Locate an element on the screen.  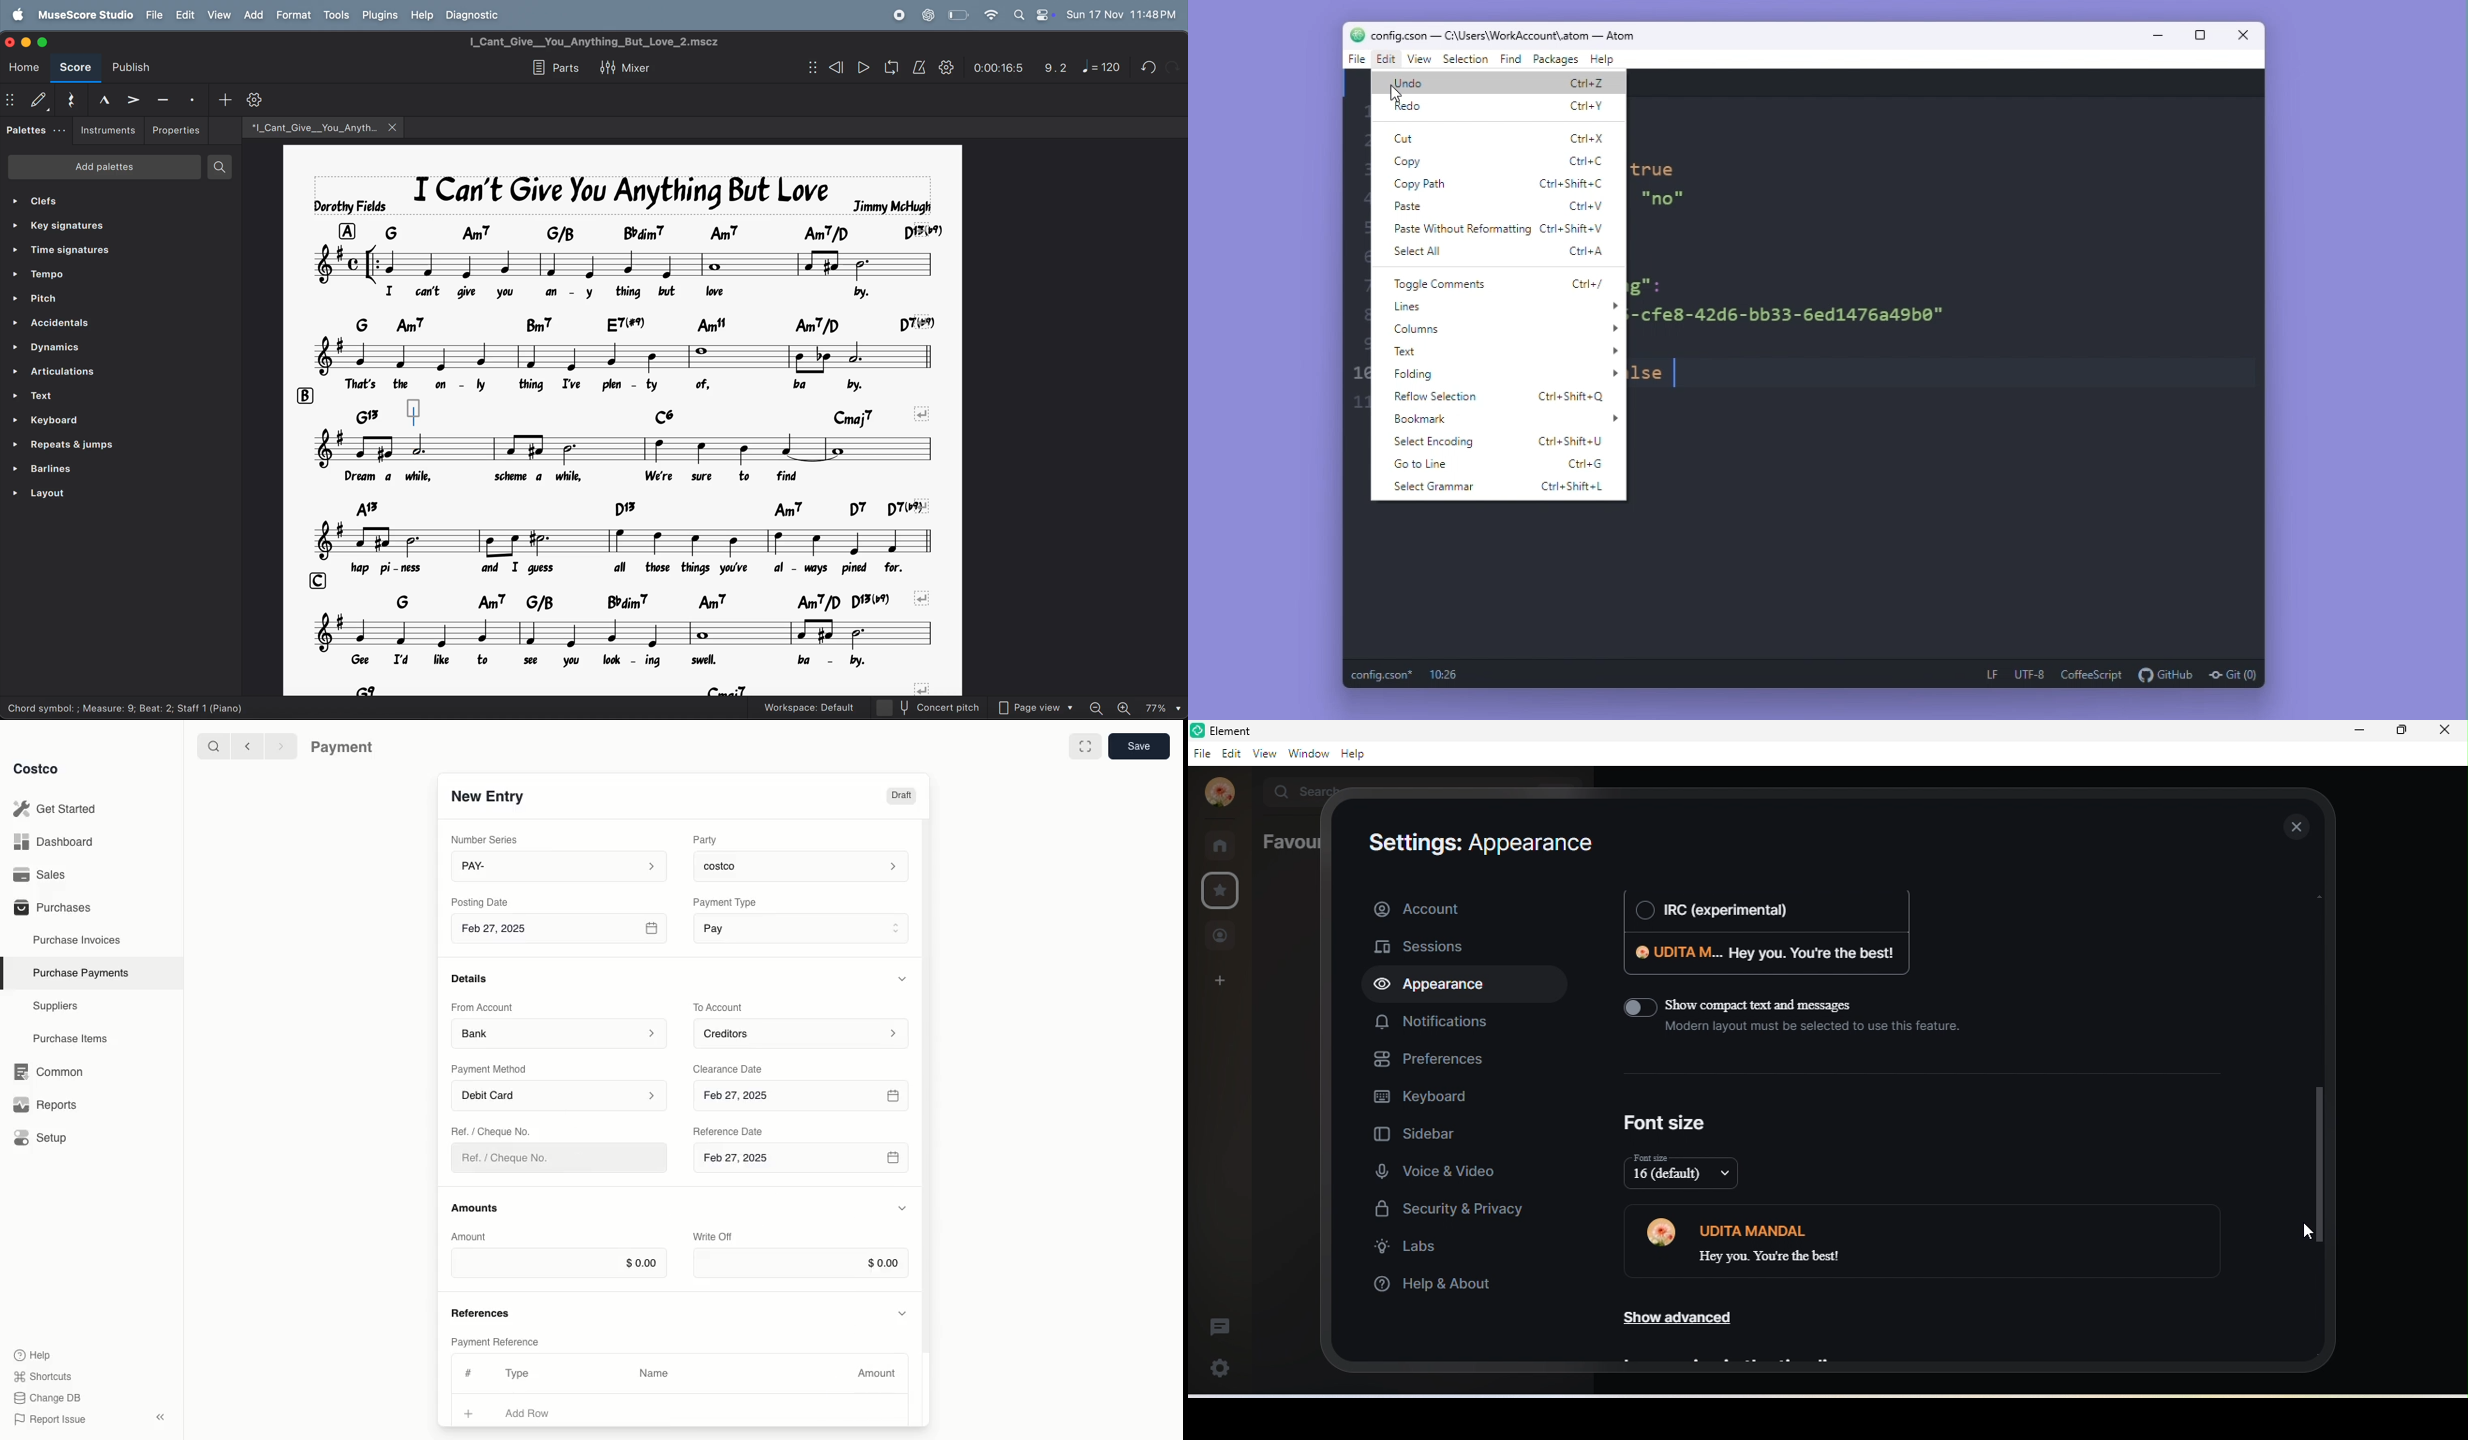
Ref. / Cheque No. is located at coordinates (512, 1158).